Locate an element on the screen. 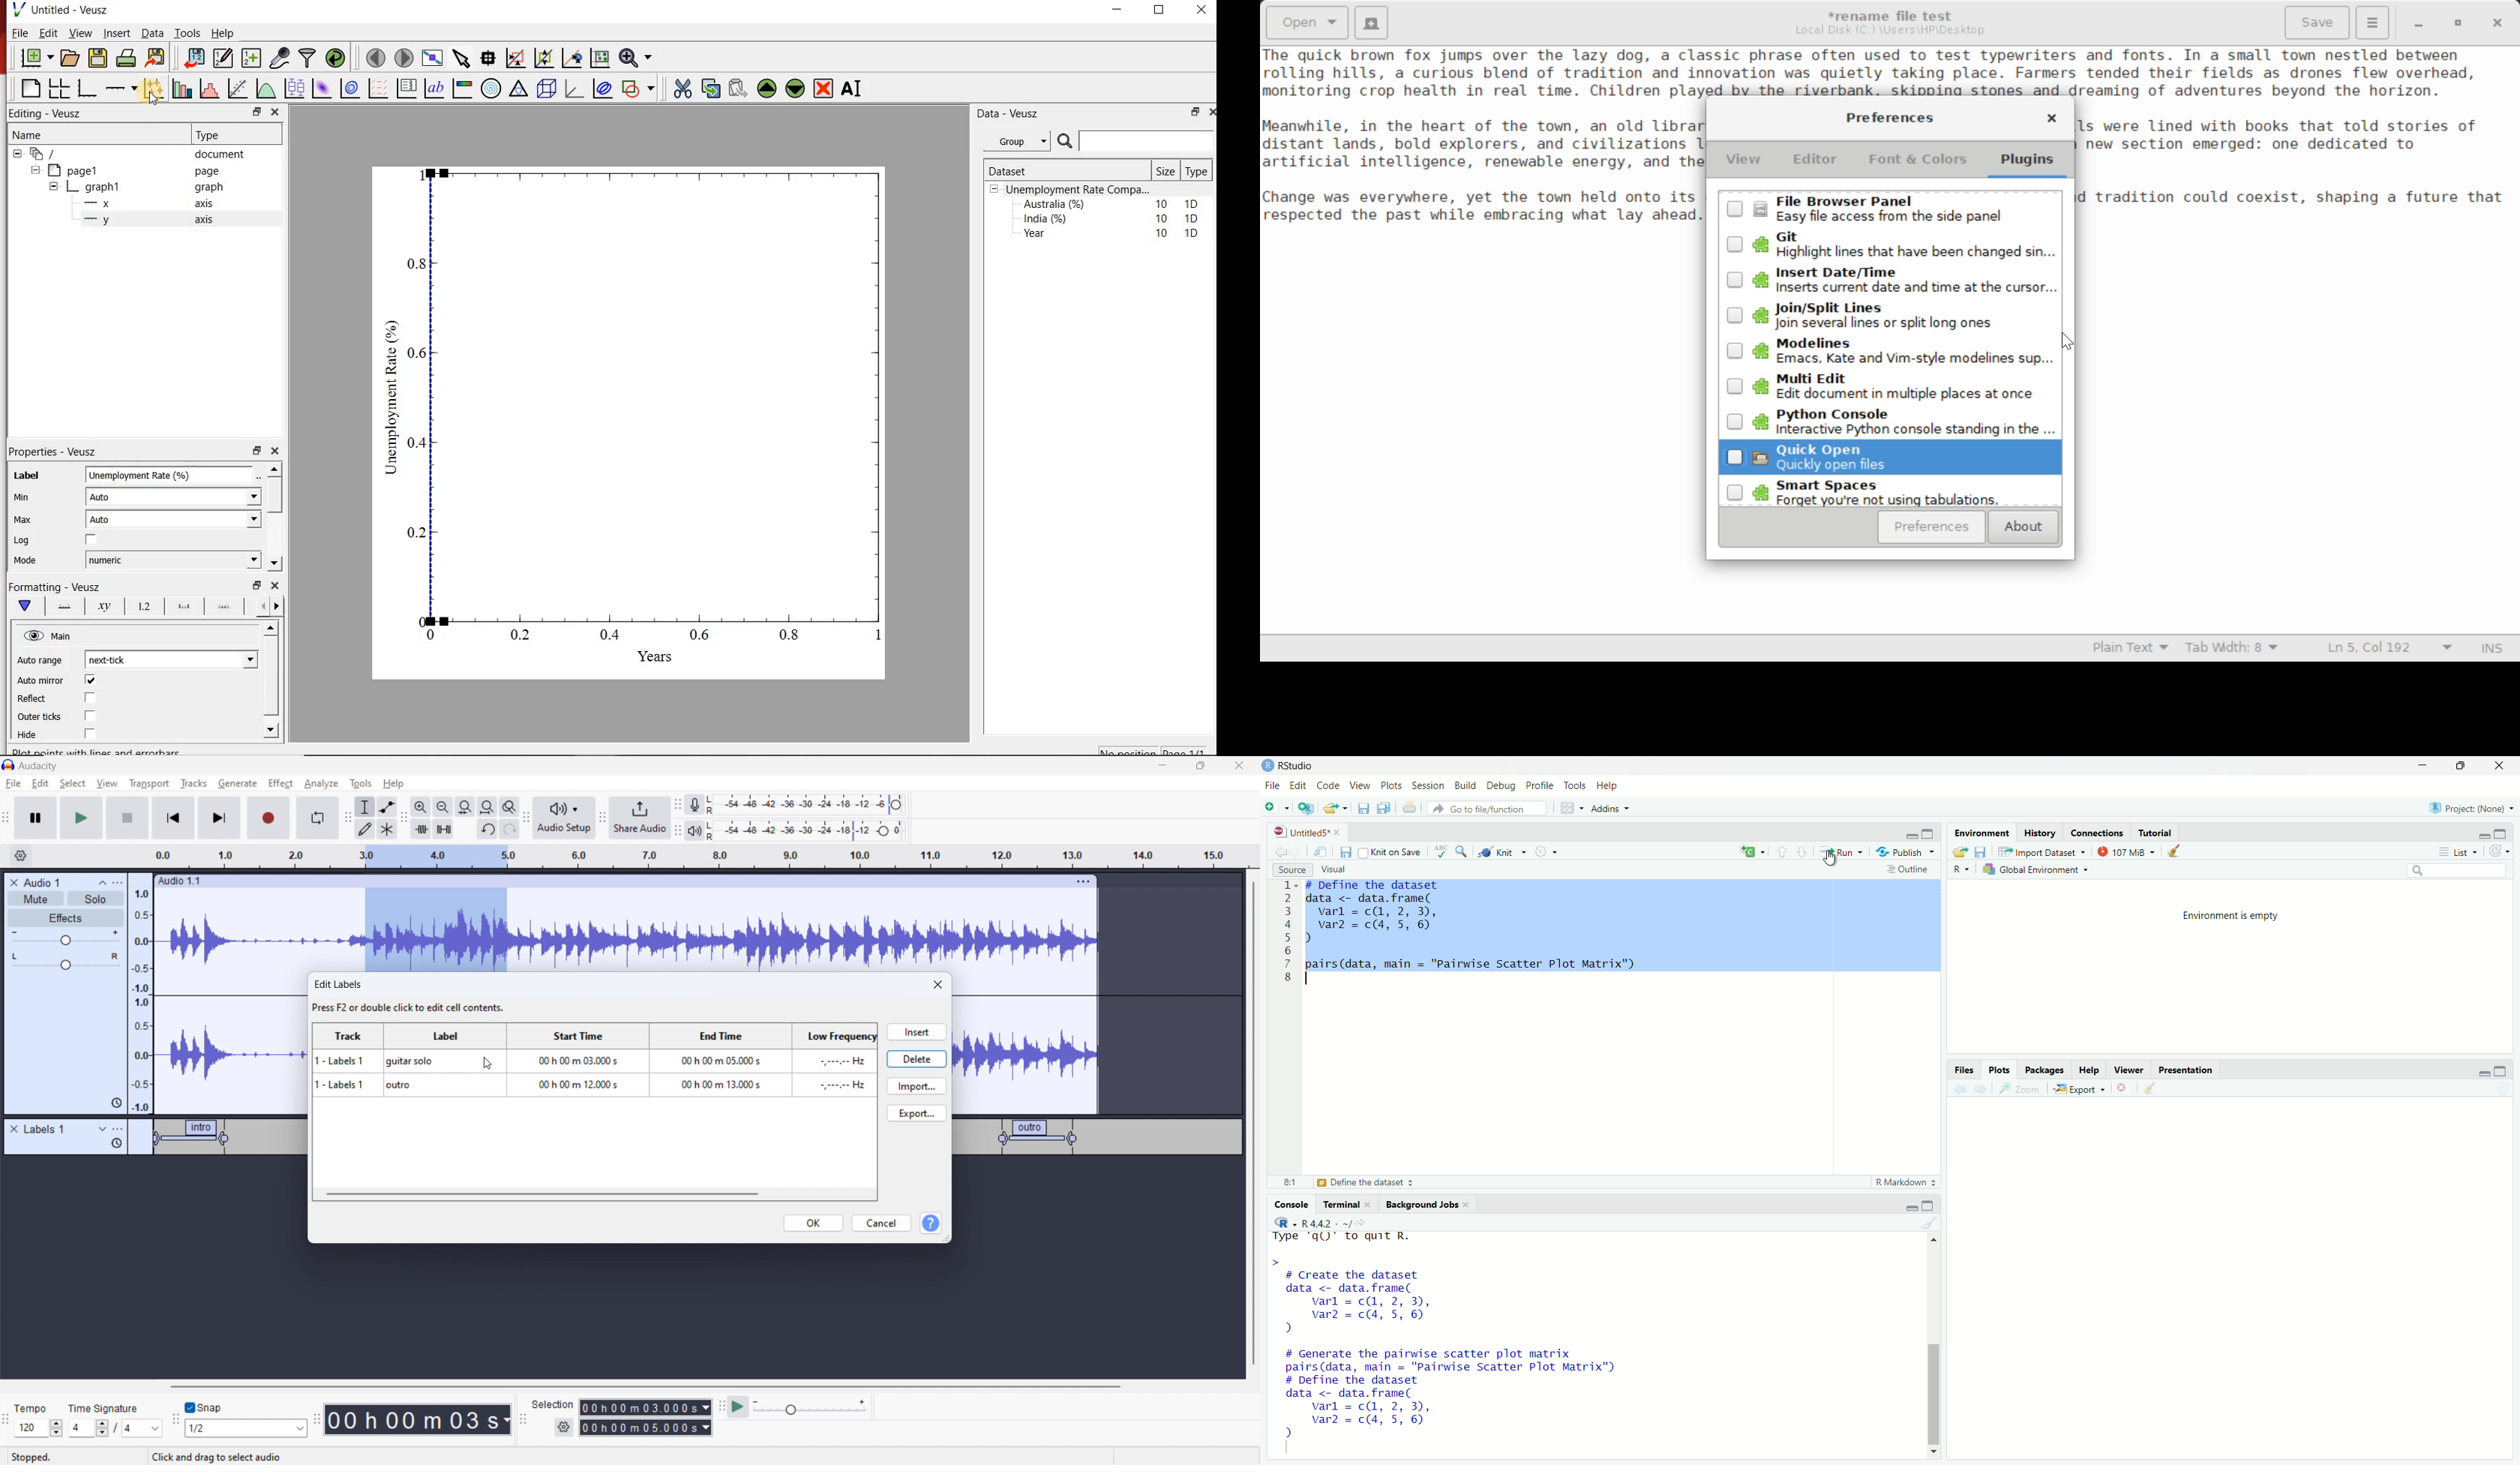 Image resolution: width=2520 pixels, height=1484 pixels. selection toolbar is located at coordinates (521, 1420).